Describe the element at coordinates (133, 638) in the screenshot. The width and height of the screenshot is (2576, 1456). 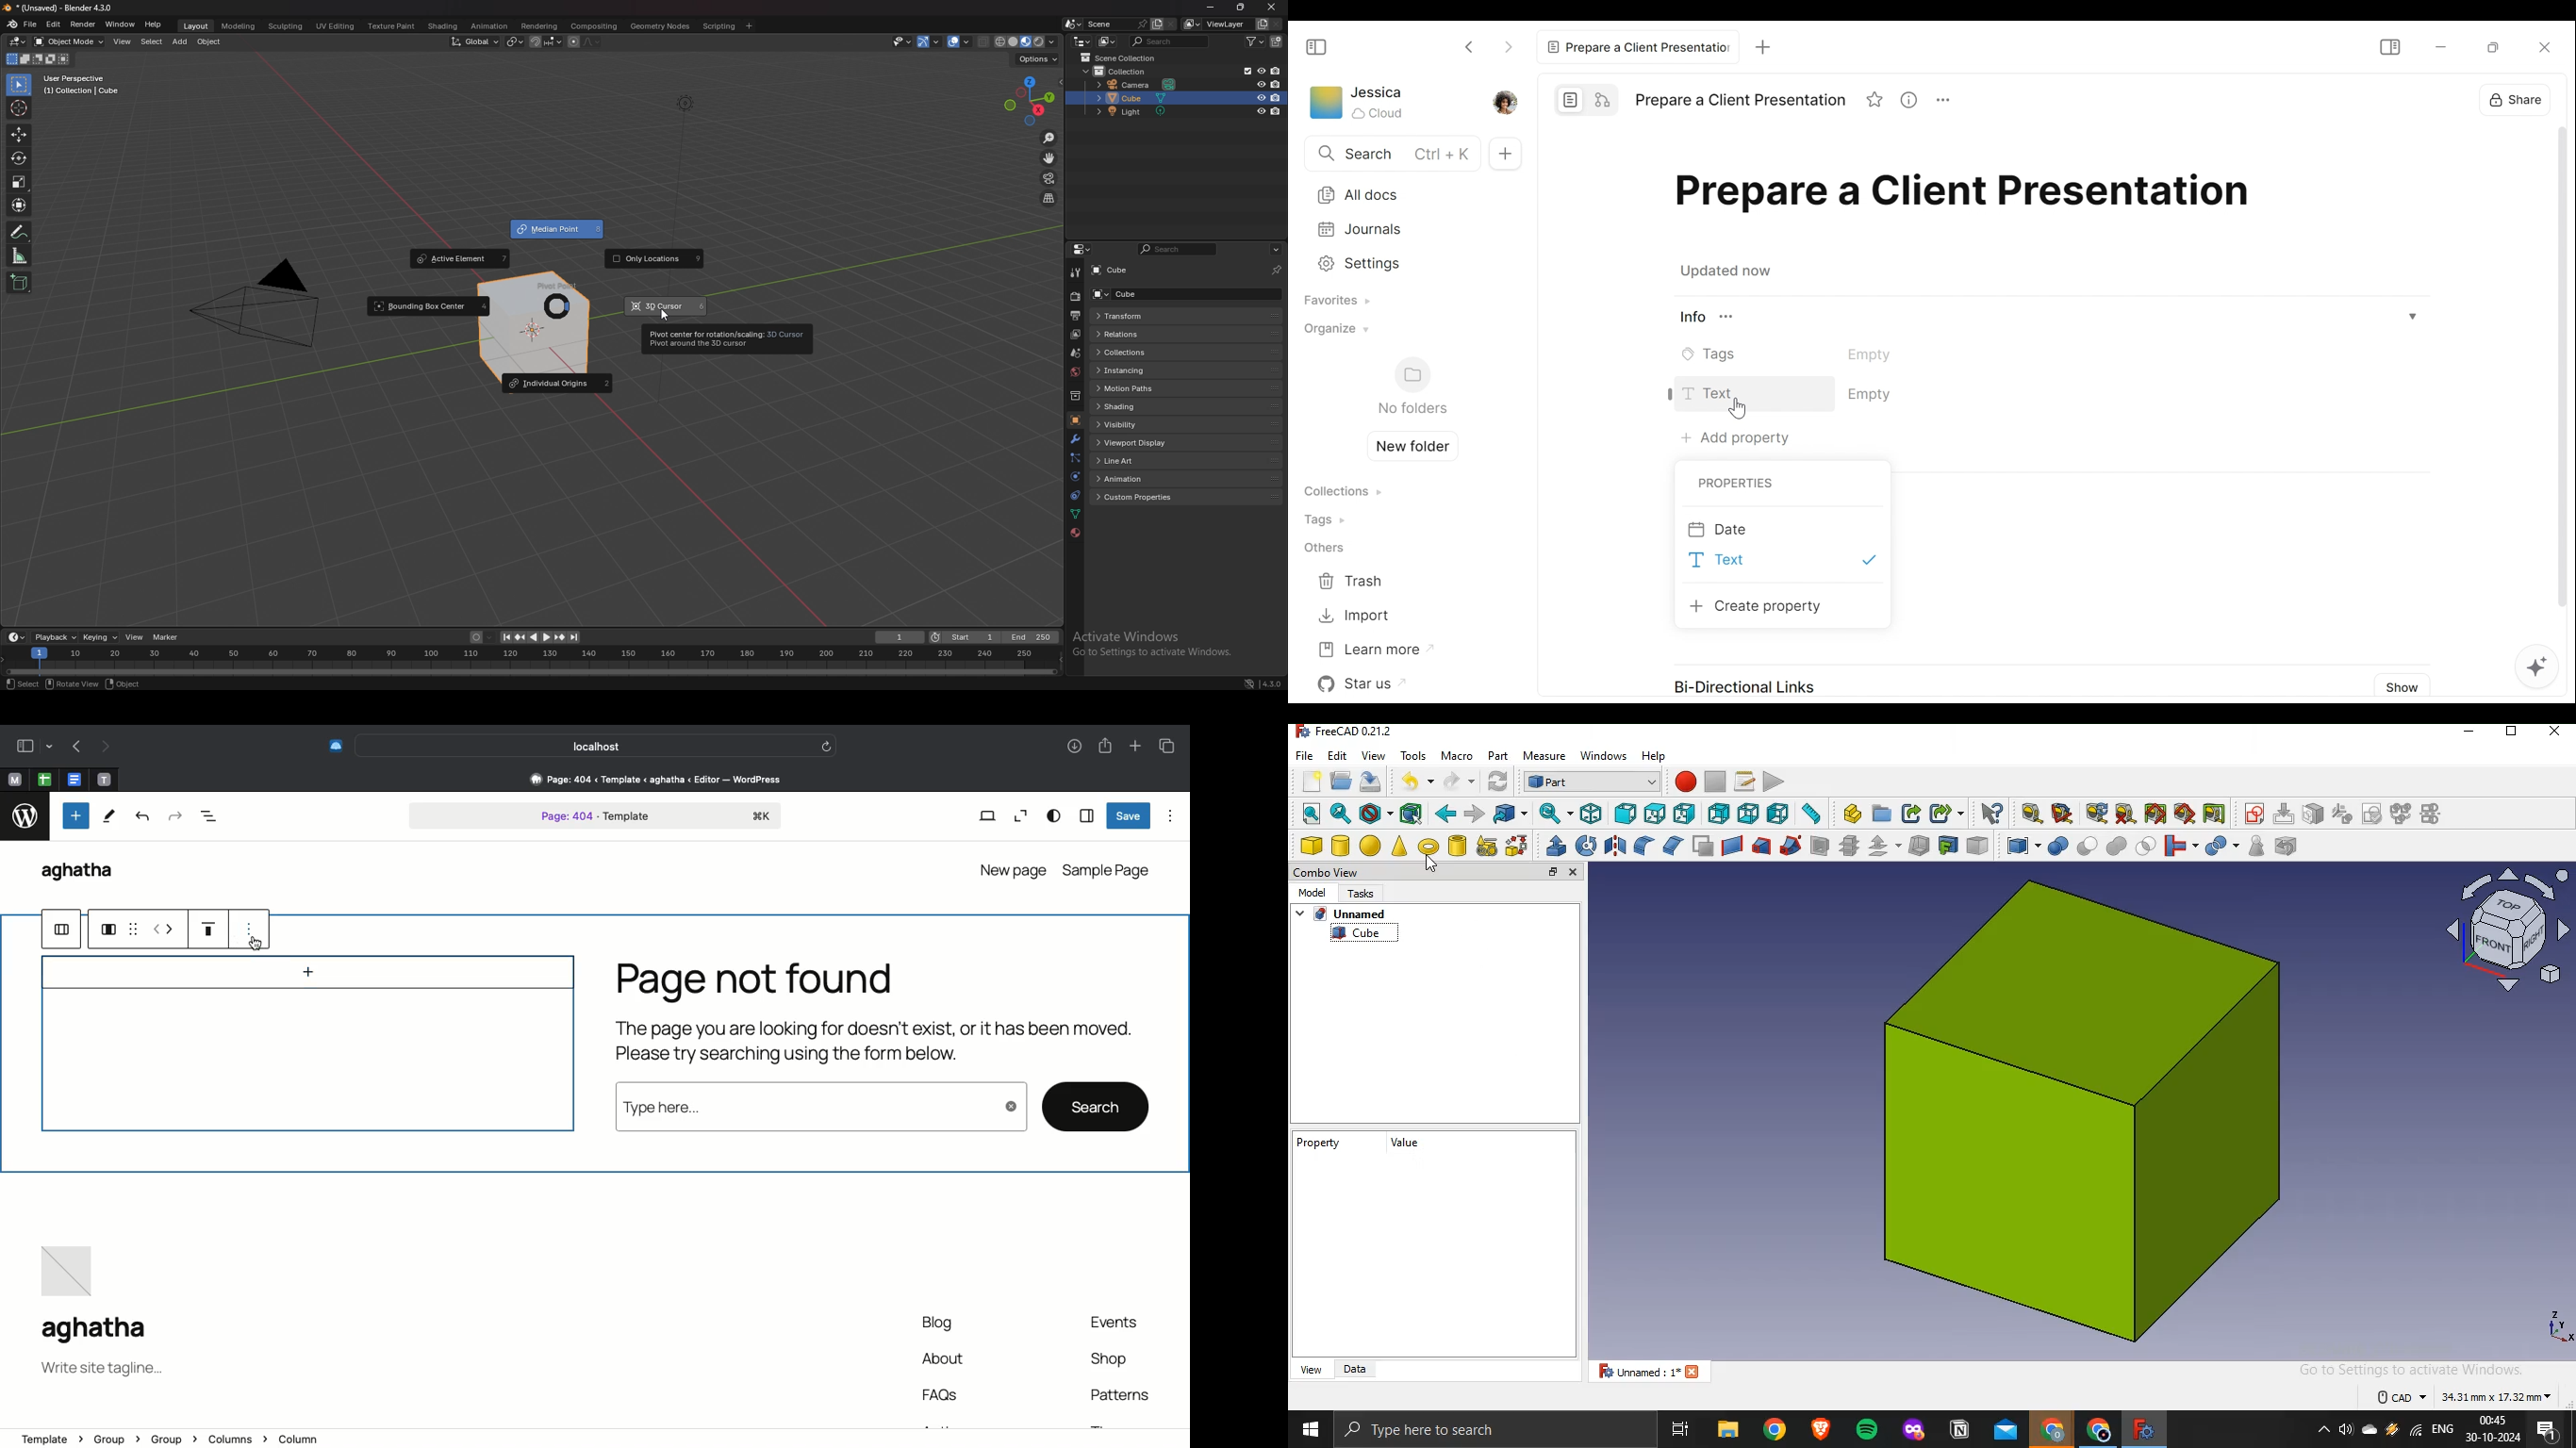
I see `view` at that location.